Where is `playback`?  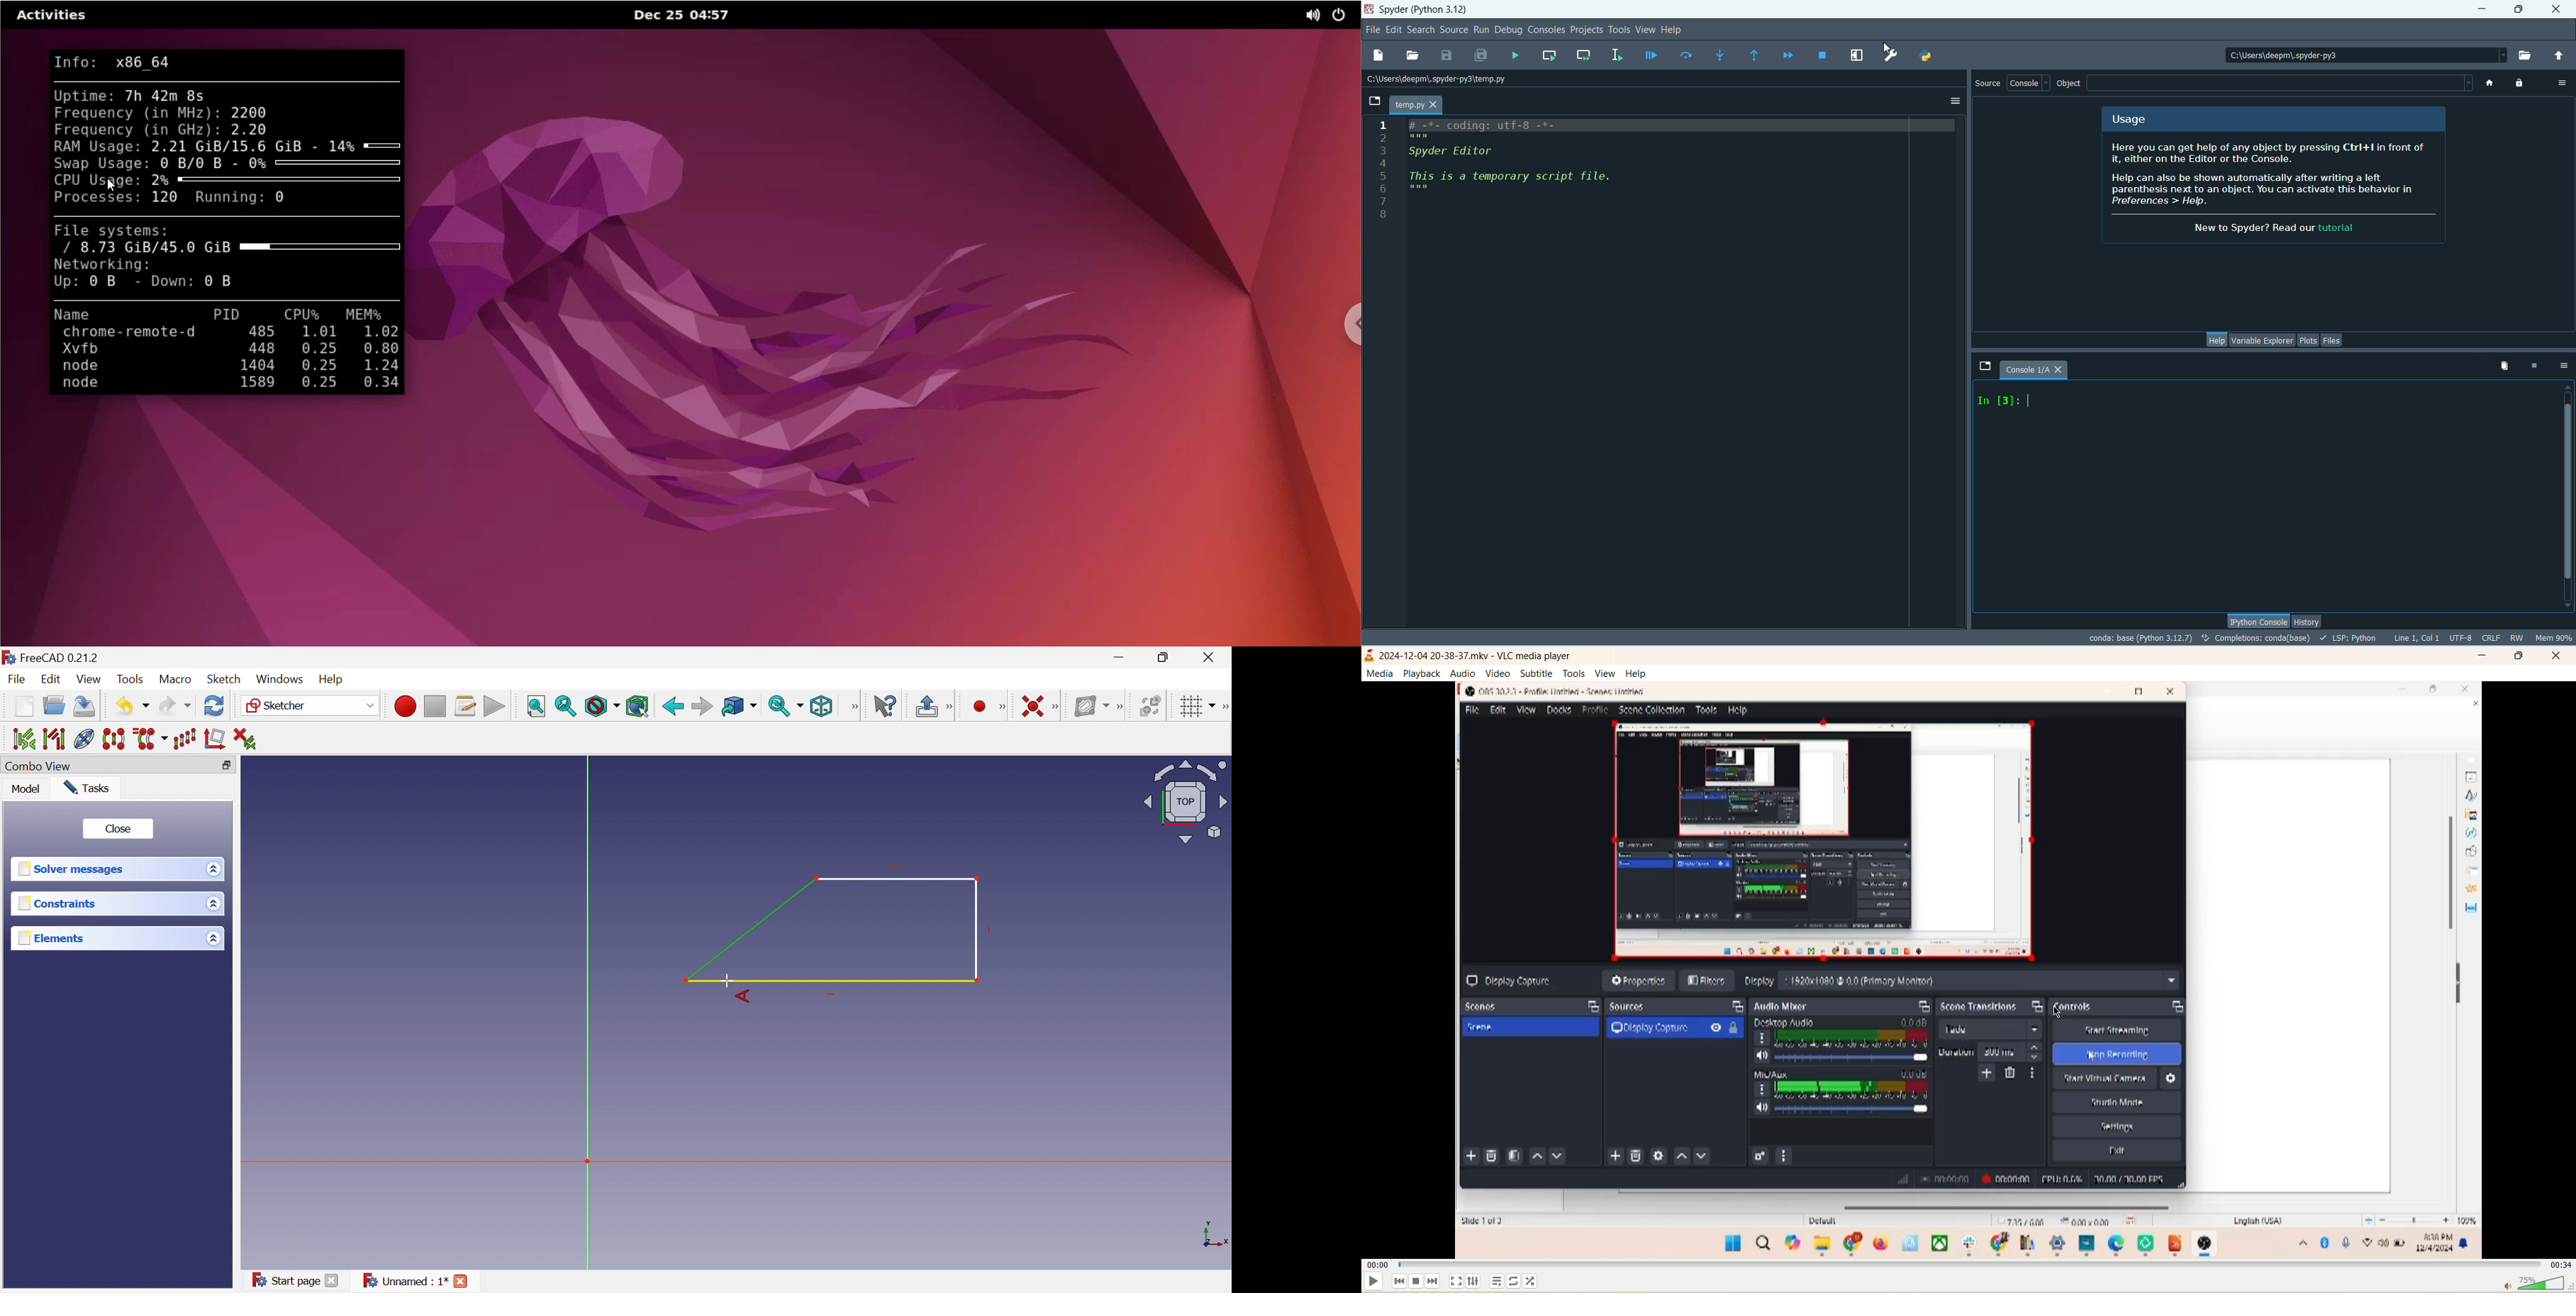 playback is located at coordinates (1421, 674).